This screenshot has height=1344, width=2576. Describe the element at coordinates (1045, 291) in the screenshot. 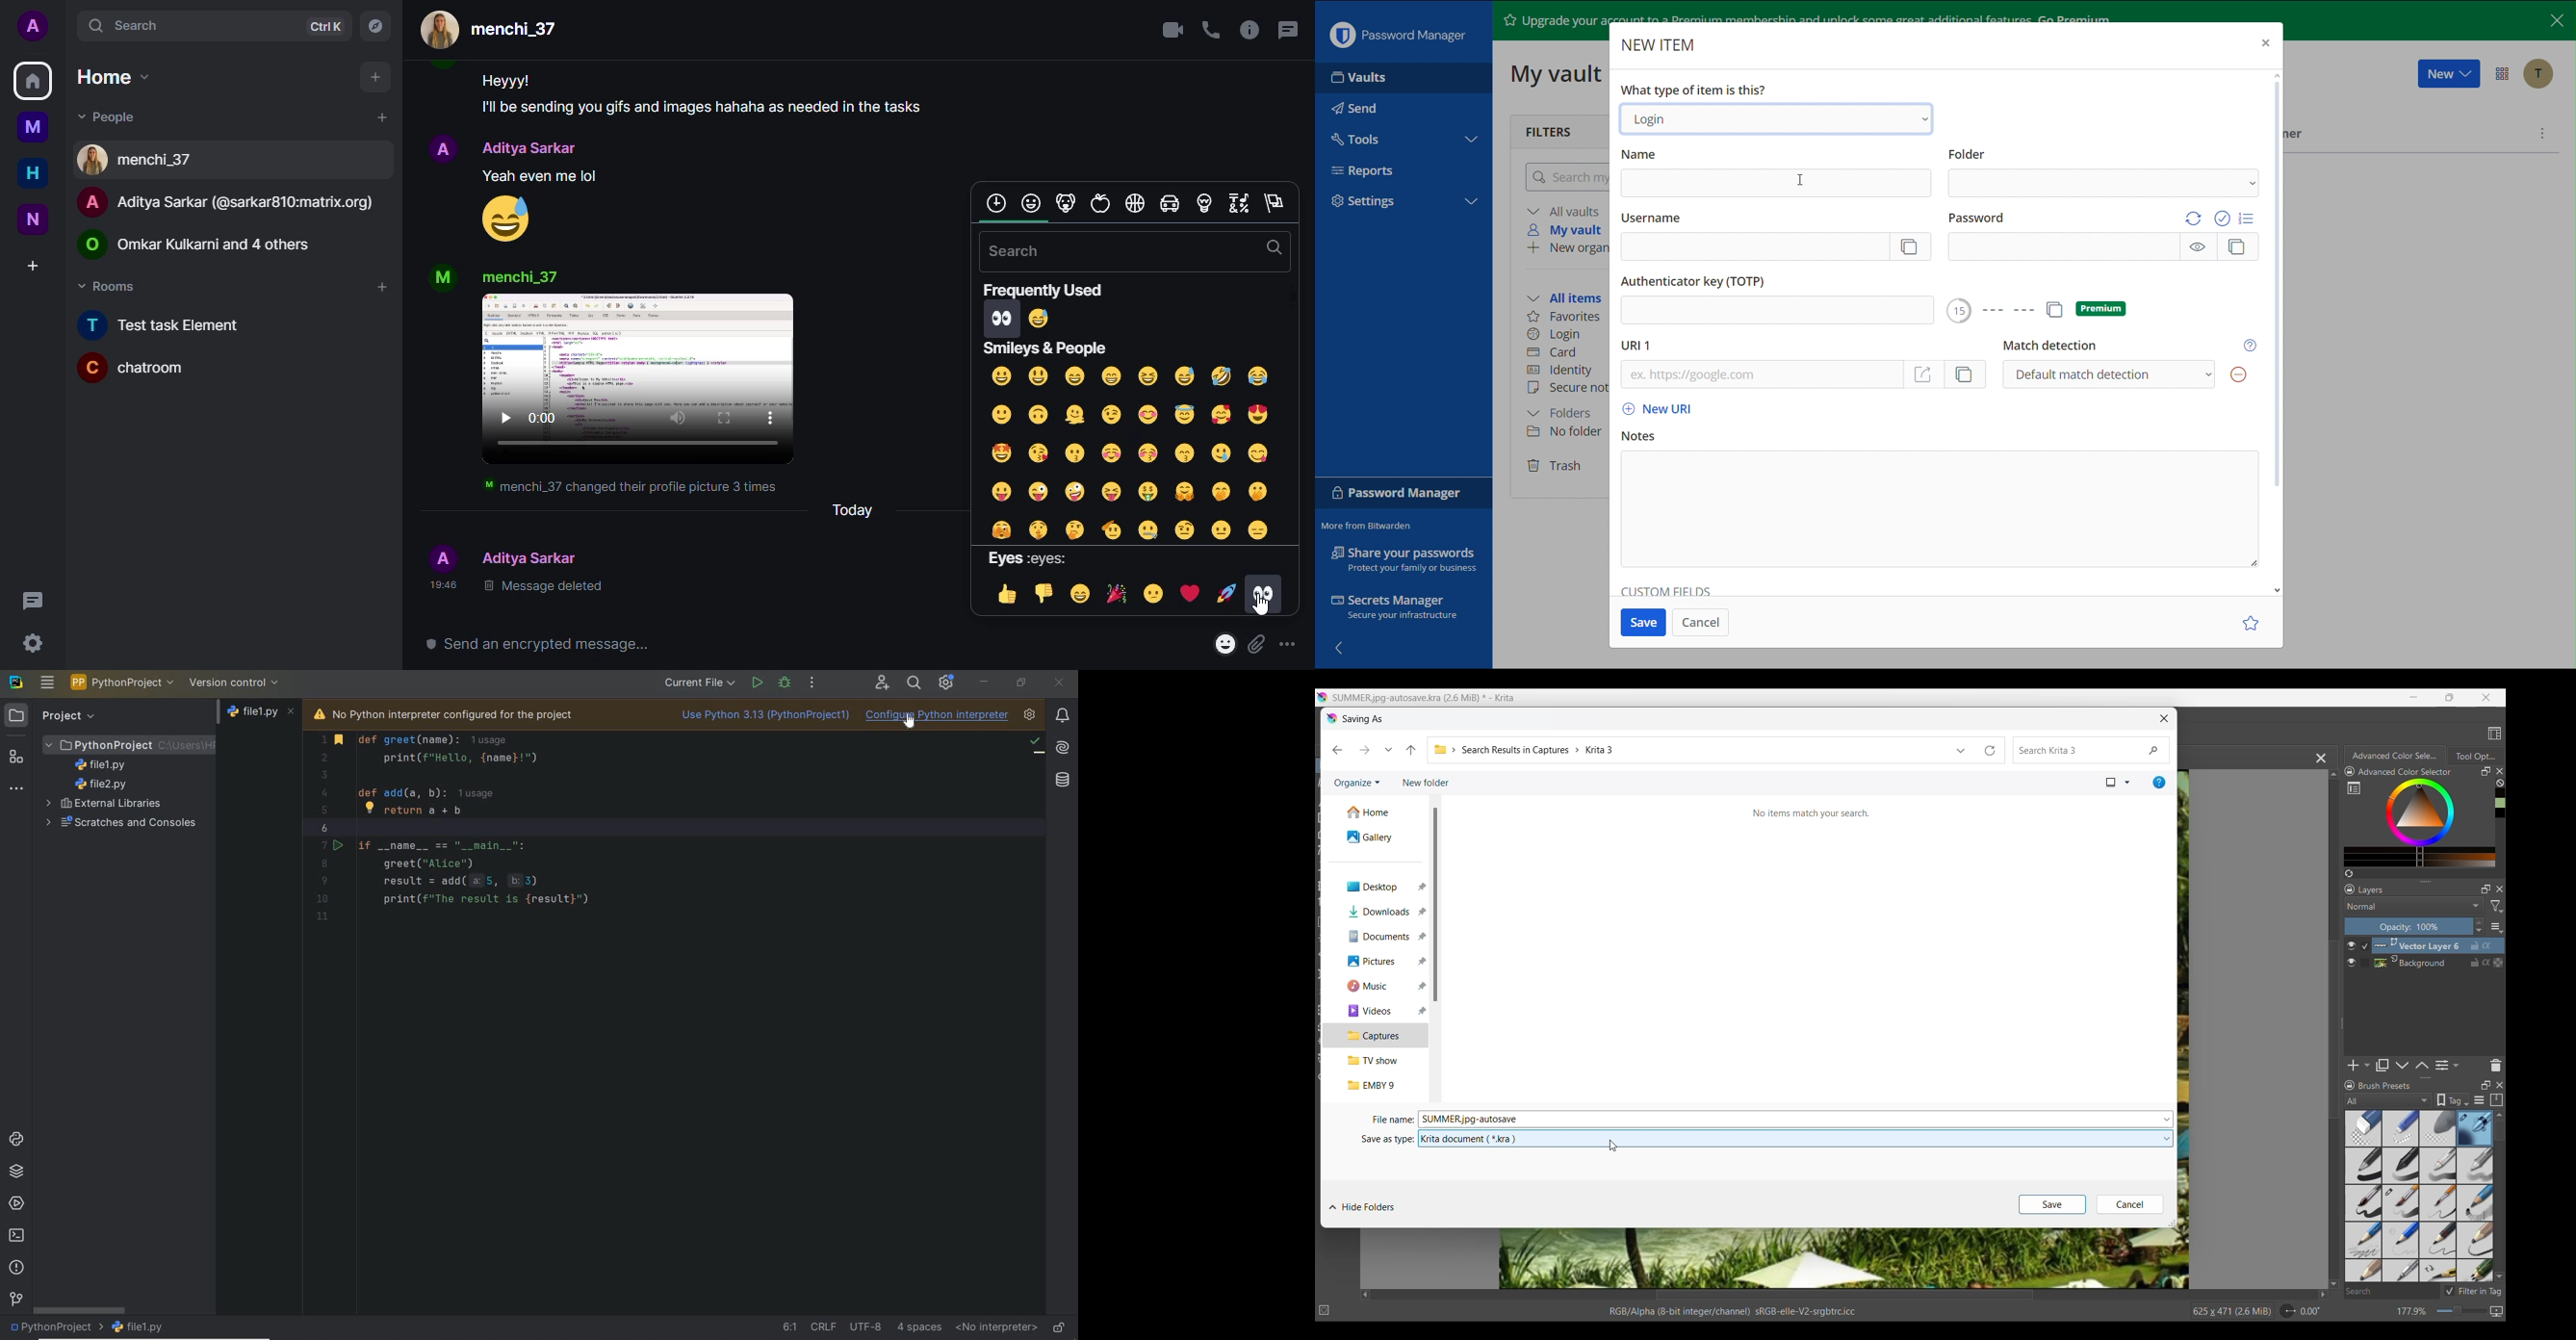

I see `frequently used` at that location.